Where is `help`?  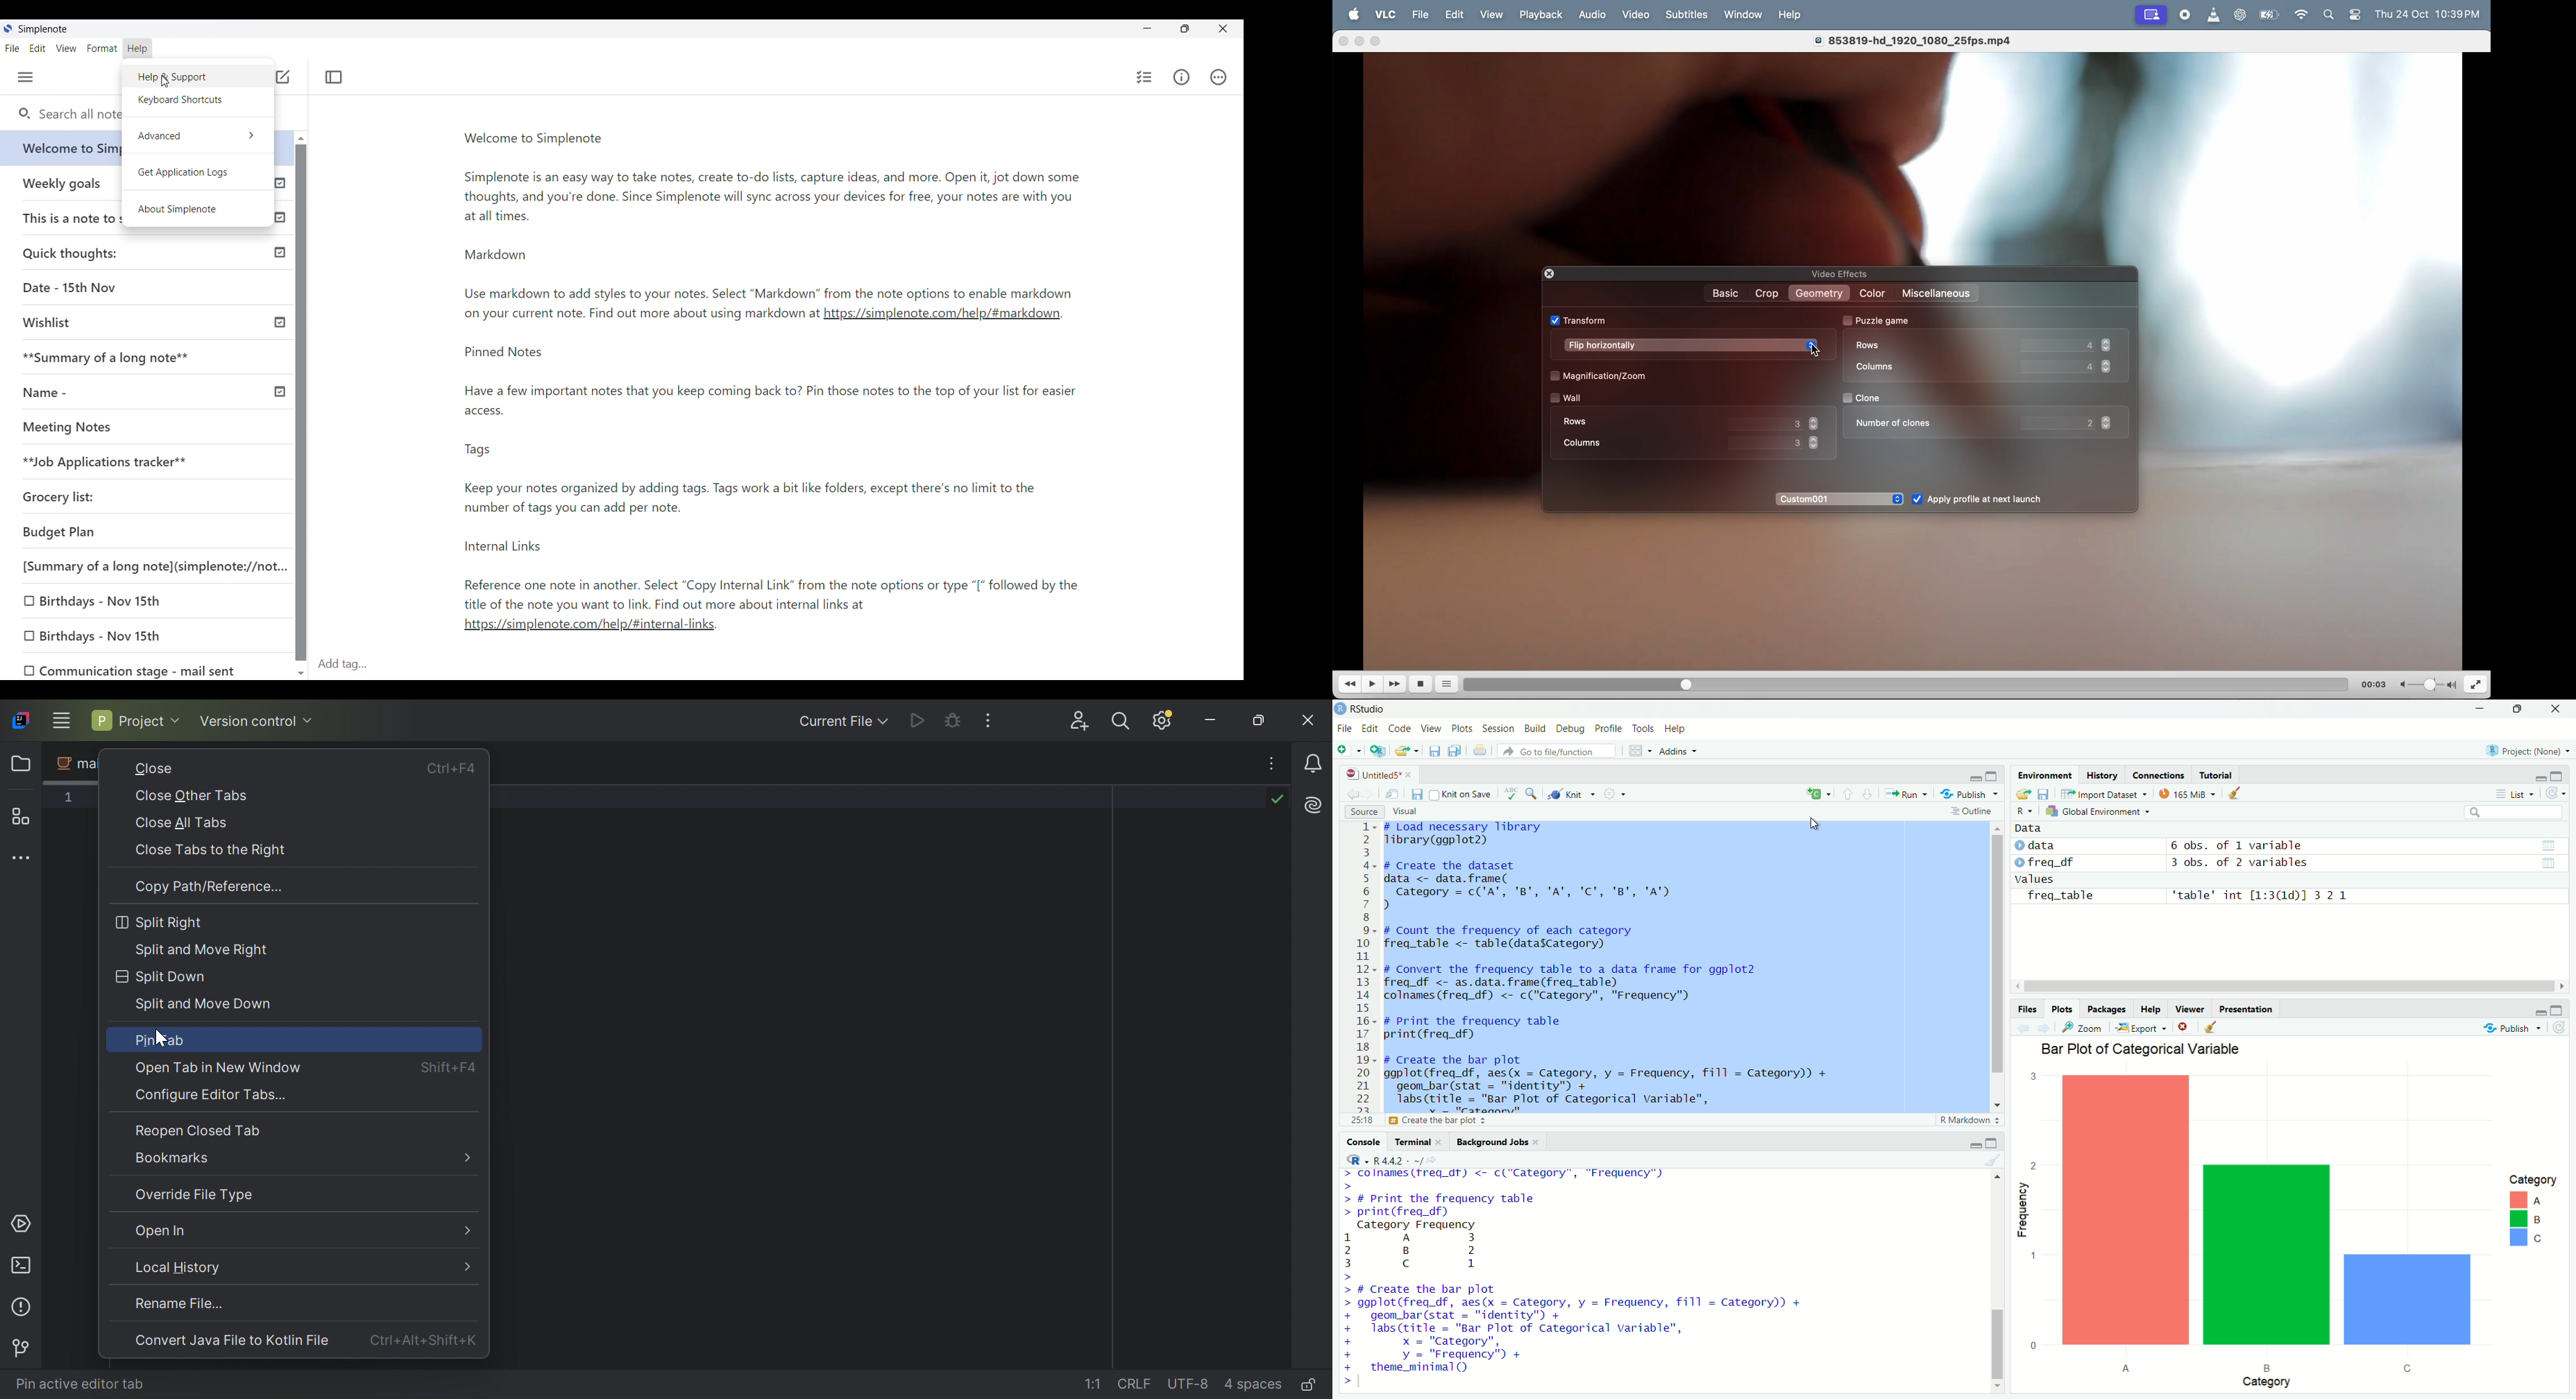 help is located at coordinates (2150, 1010).